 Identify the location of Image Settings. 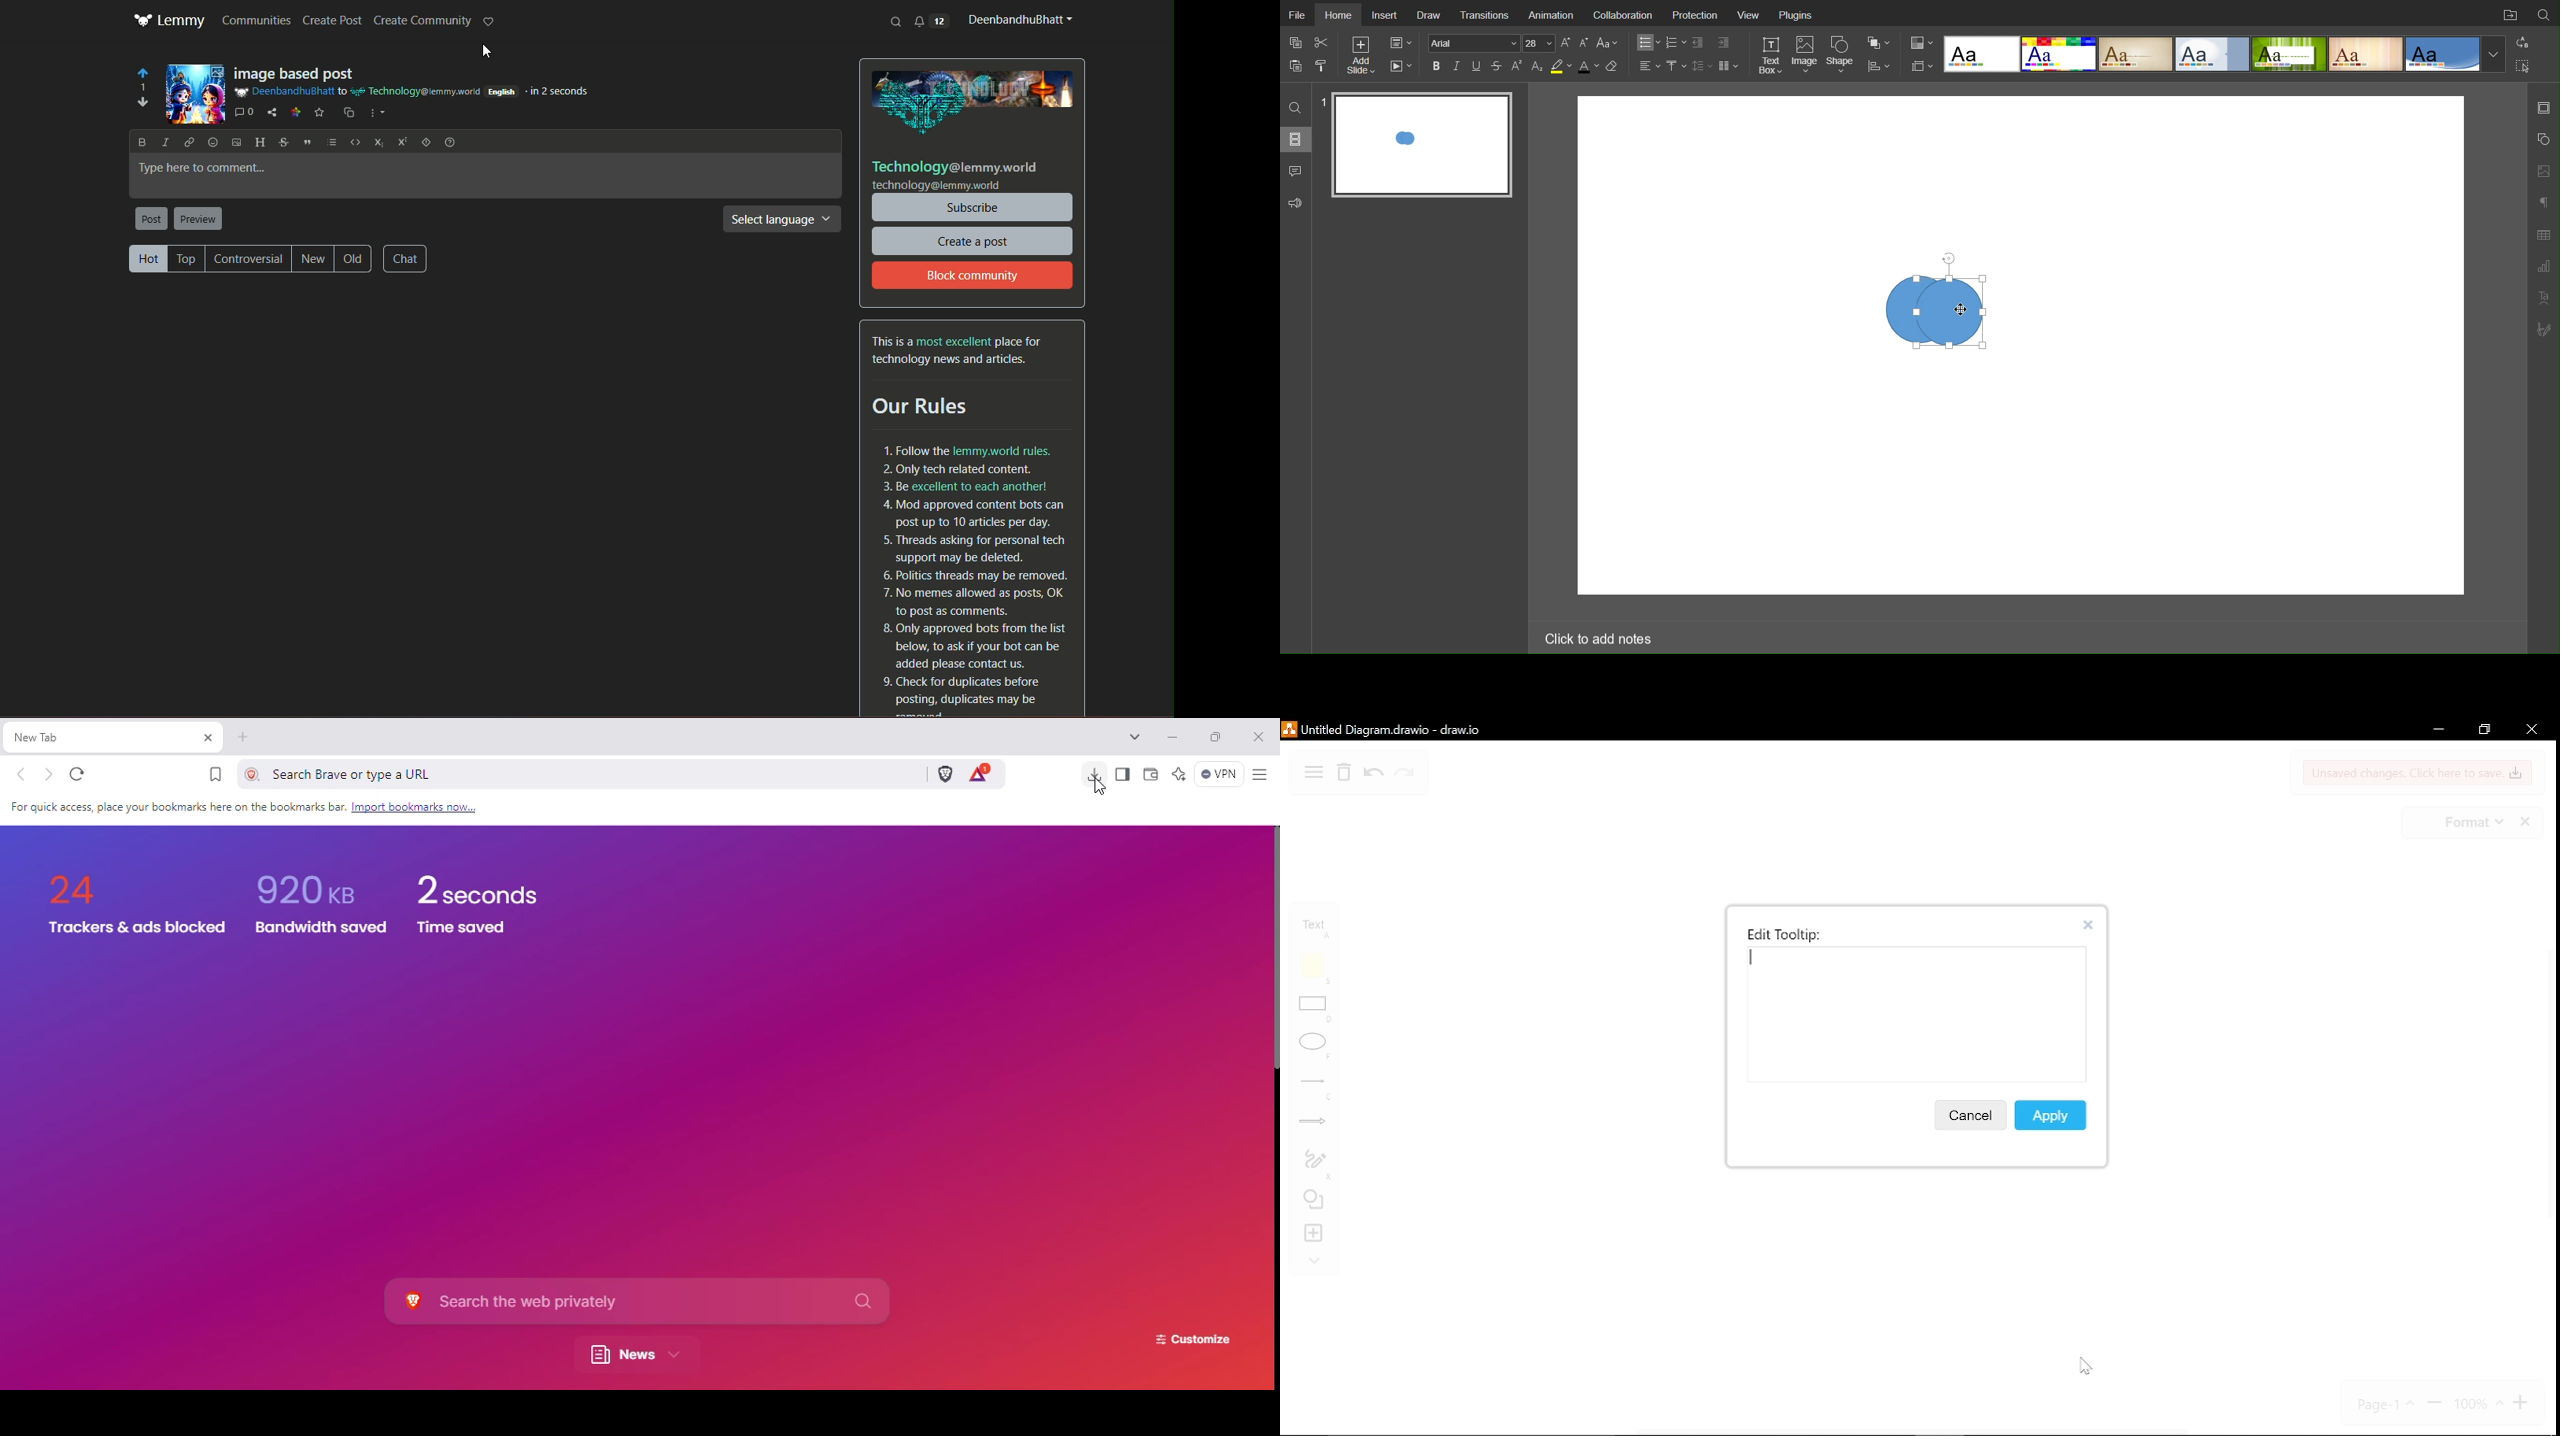
(2543, 170).